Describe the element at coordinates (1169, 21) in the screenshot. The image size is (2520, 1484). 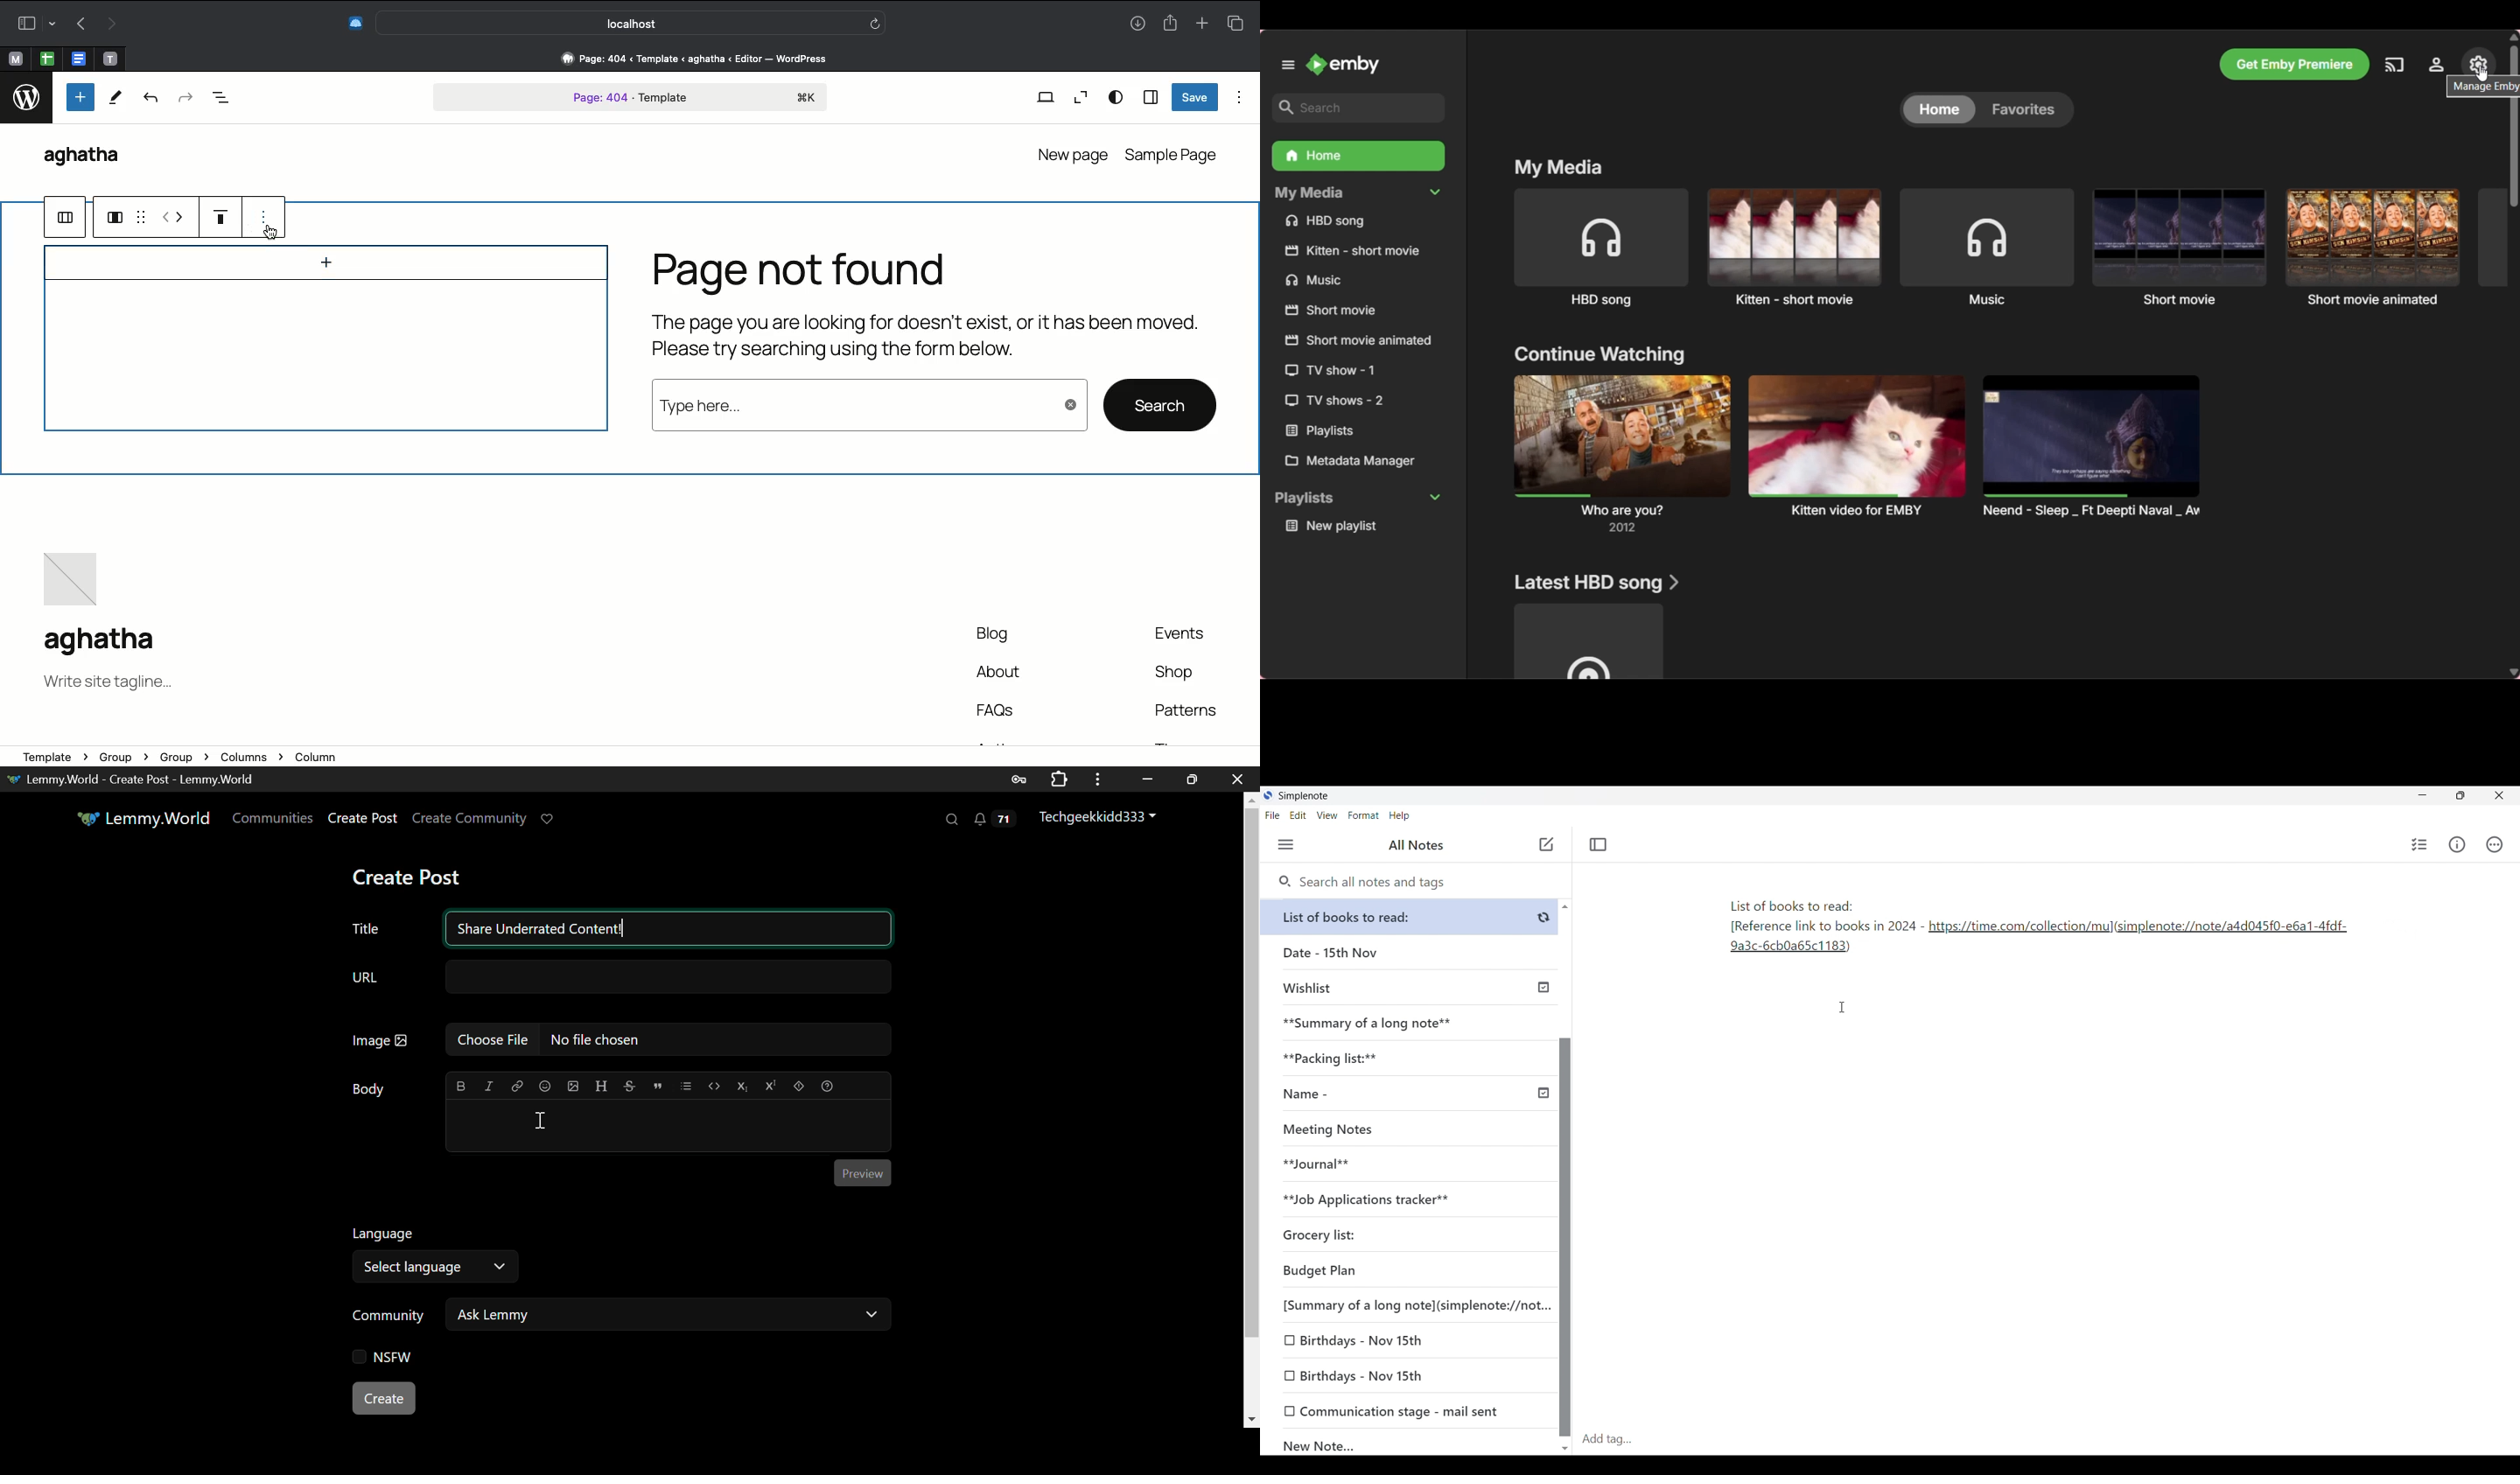
I see `Share` at that location.